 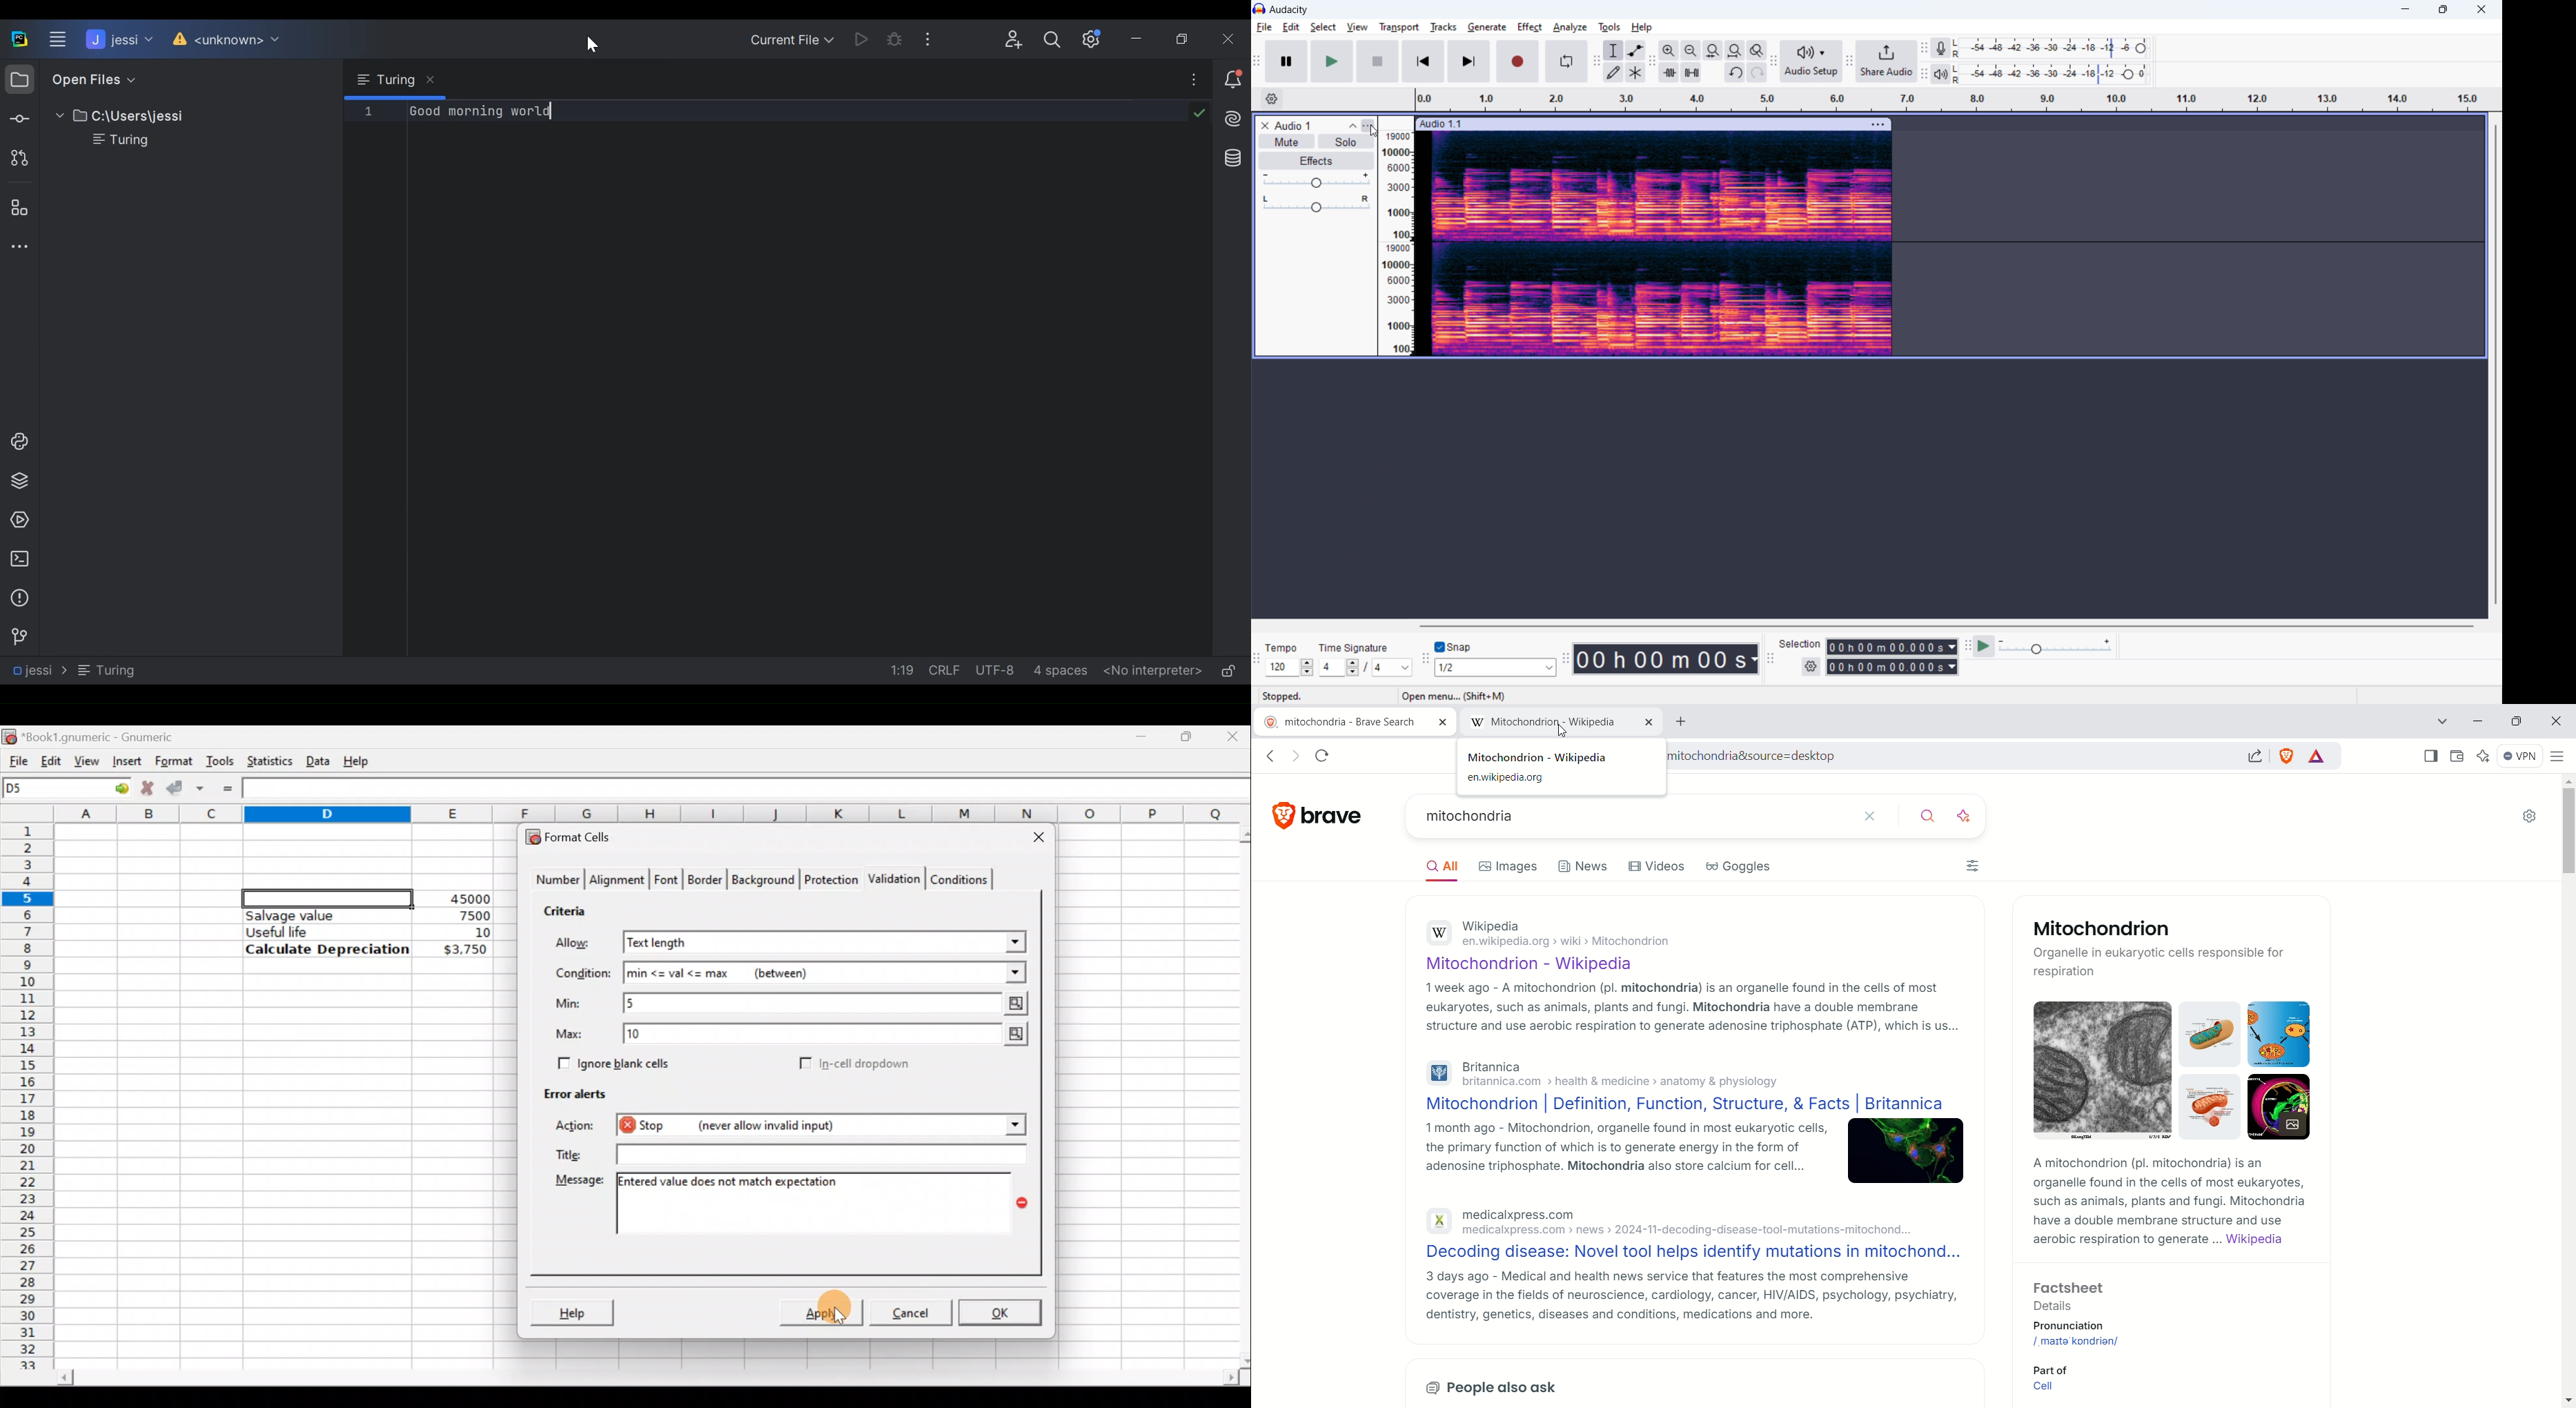 What do you see at coordinates (18, 481) in the screenshot?
I see `Python Packages` at bounding box center [18, 481].